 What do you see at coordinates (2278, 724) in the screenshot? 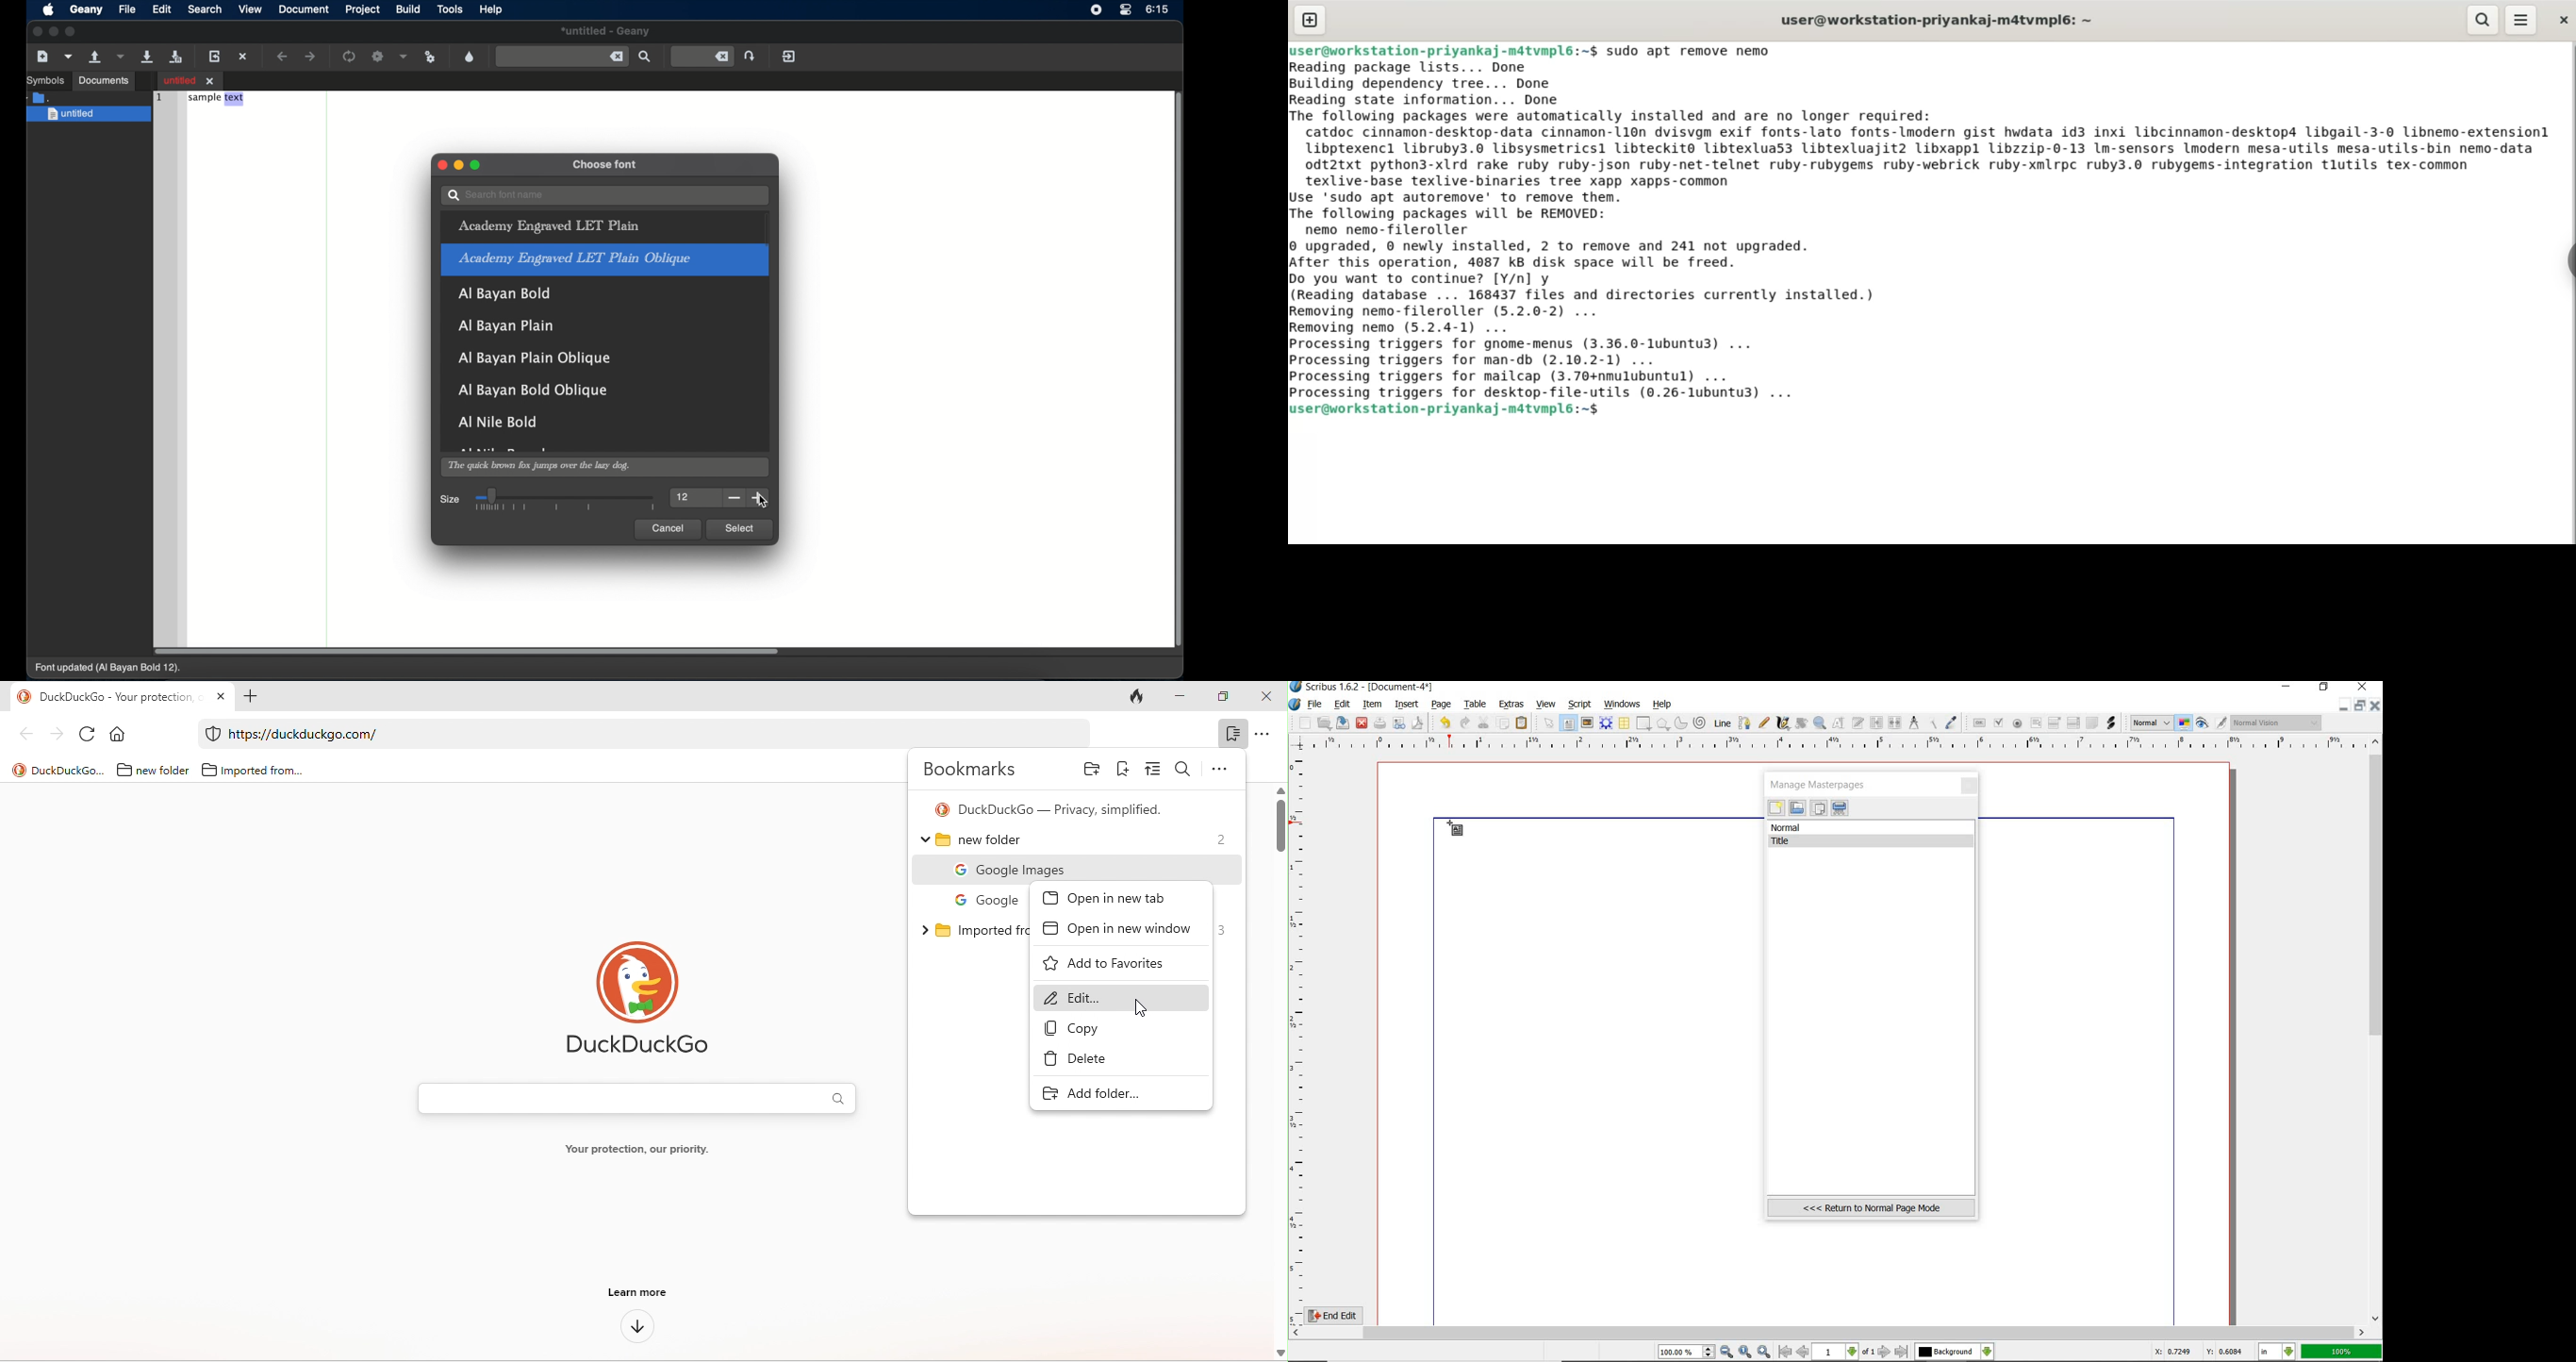
I see `Normal Vision` at bounding box center [2278, 724].